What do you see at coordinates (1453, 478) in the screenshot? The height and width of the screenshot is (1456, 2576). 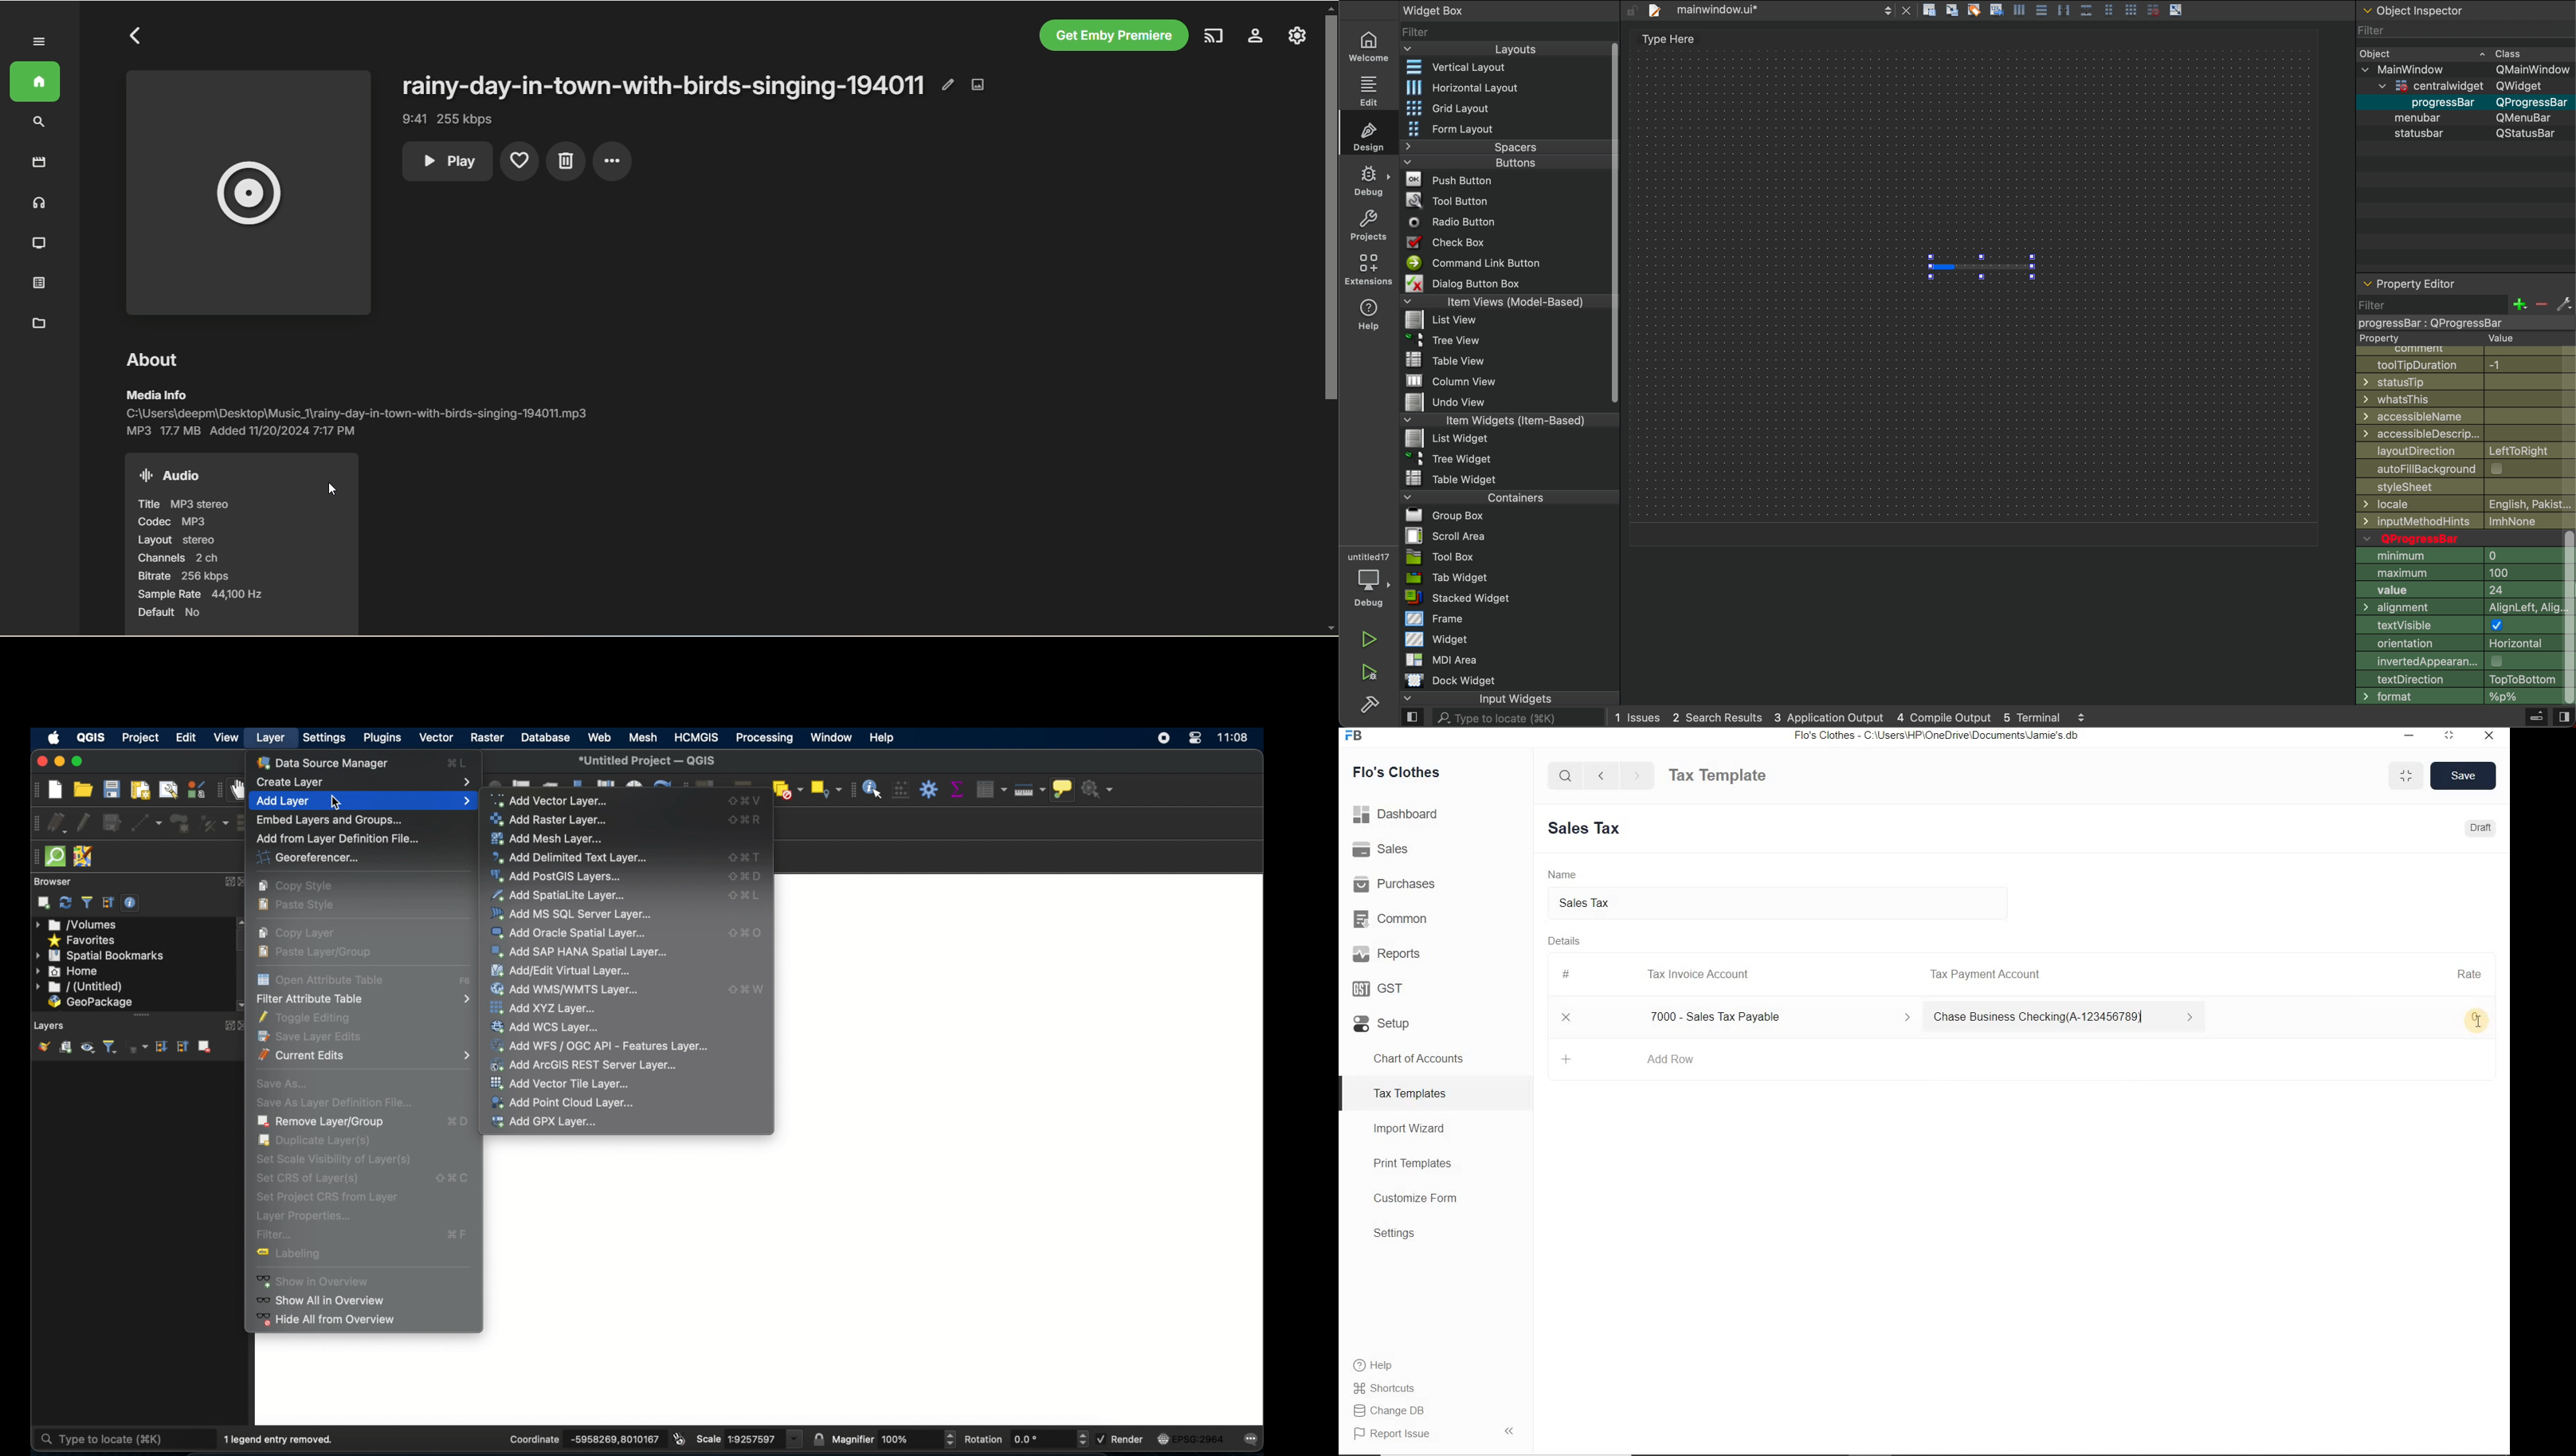 I see `File` at bounding box center [1453, 478].